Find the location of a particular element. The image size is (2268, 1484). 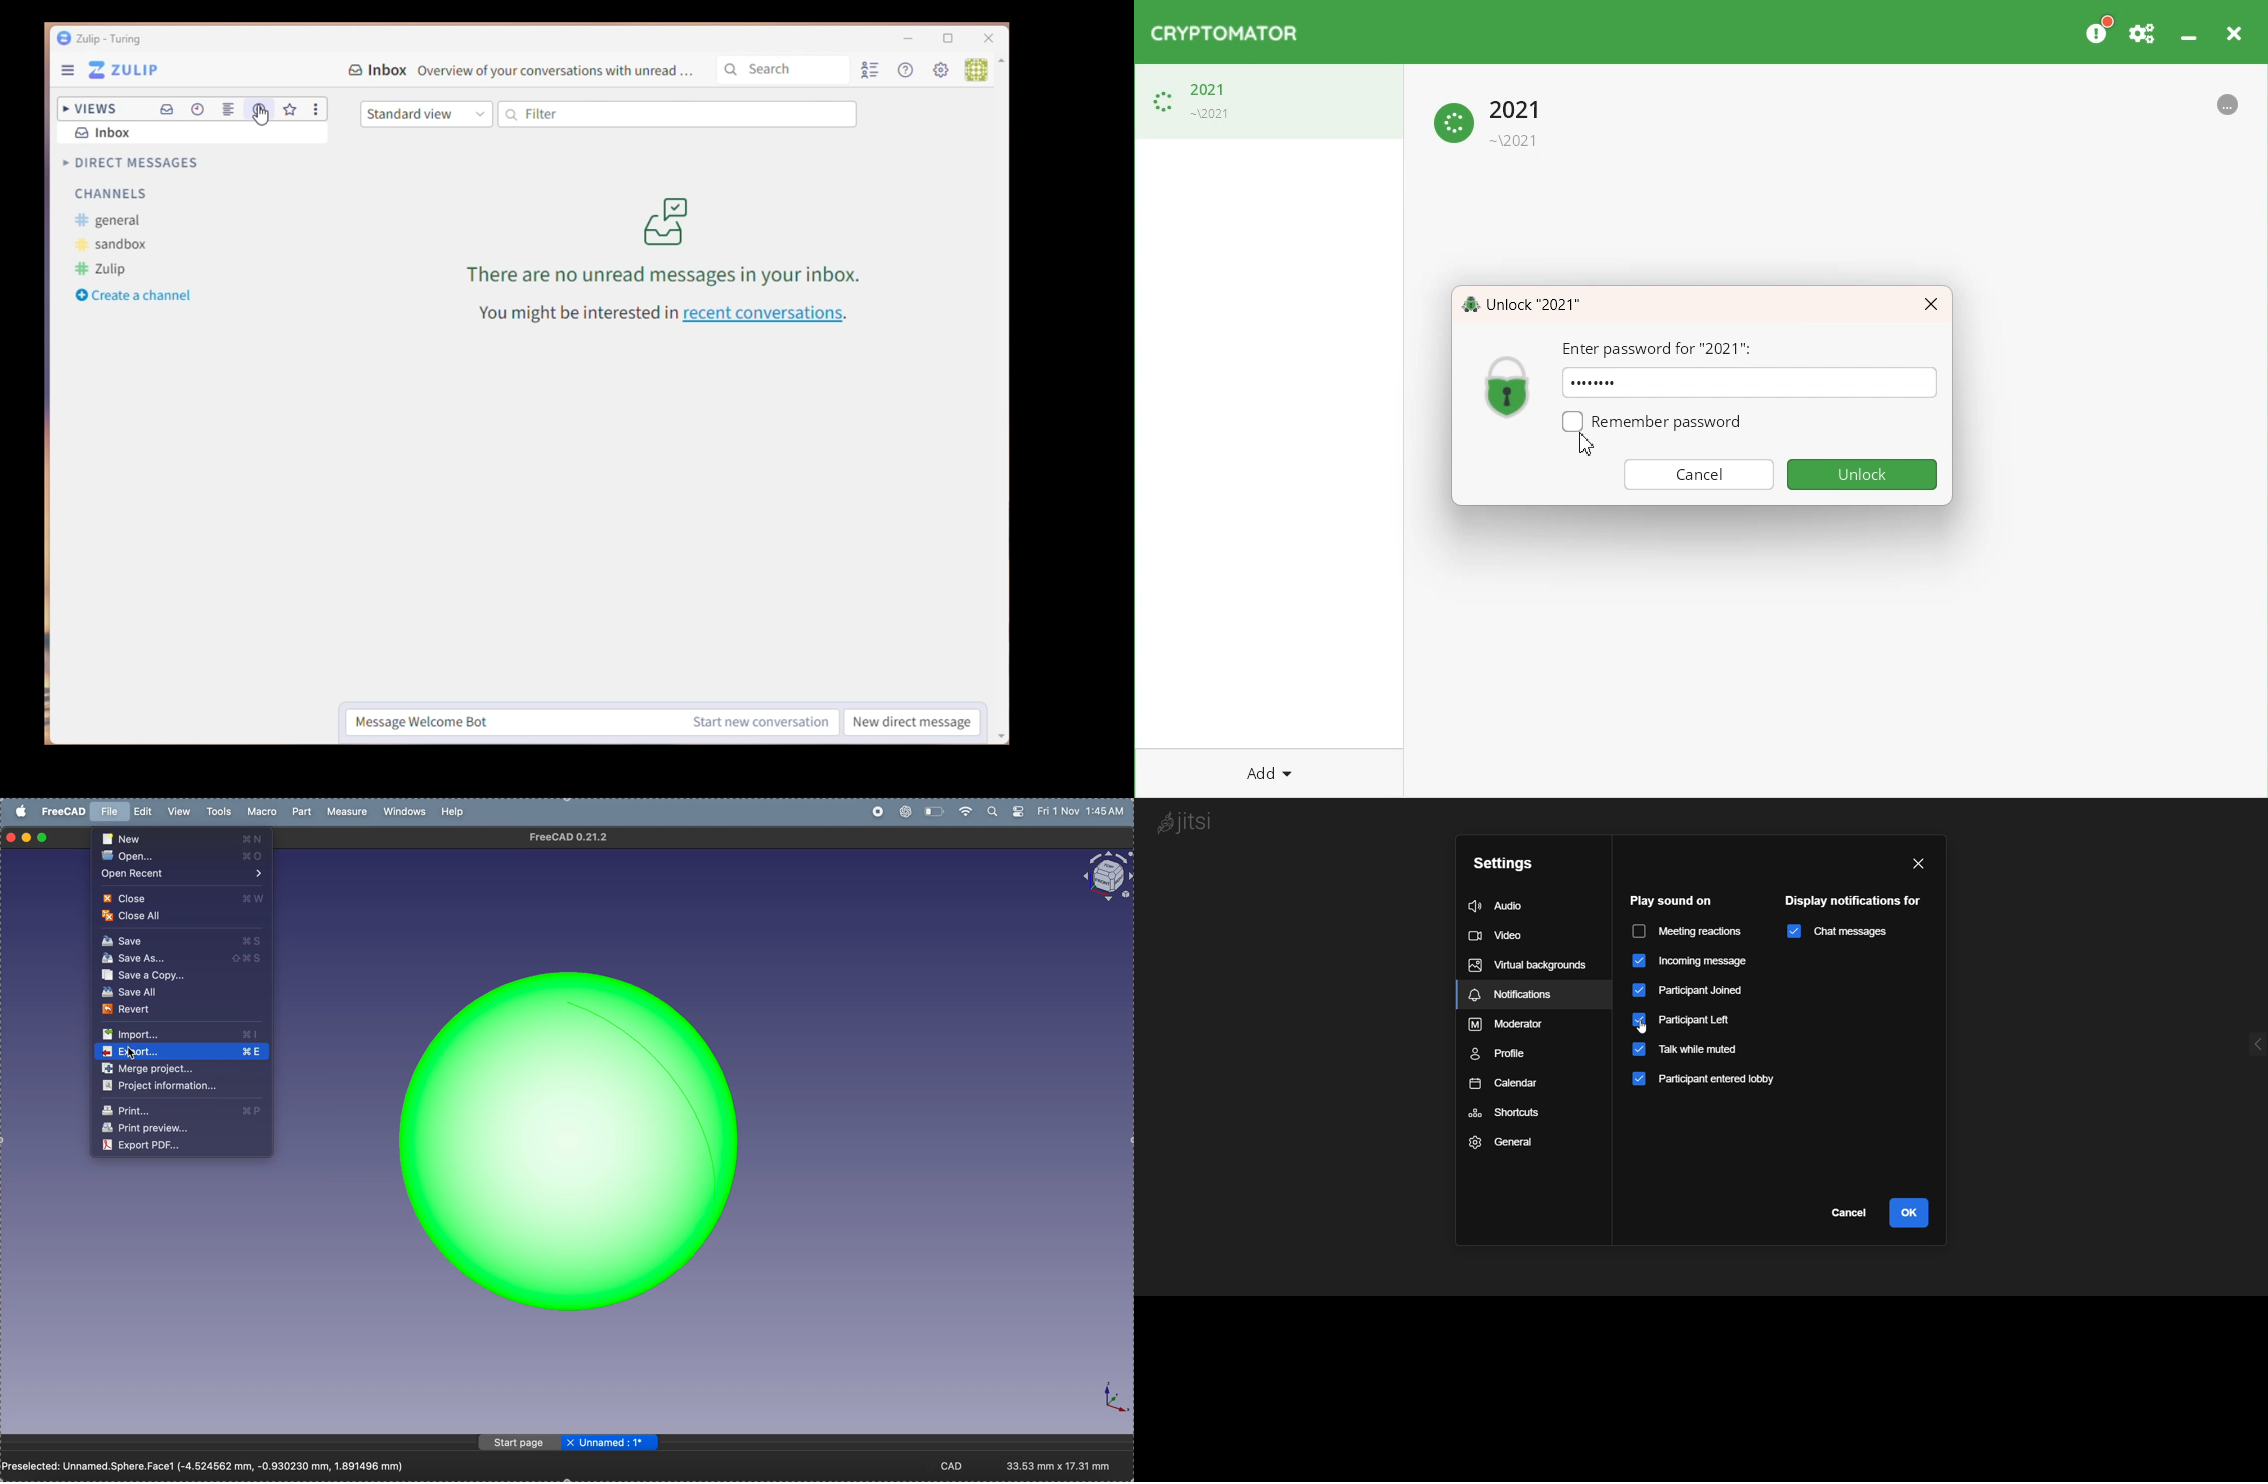

More is located at coordinates (318, 110).